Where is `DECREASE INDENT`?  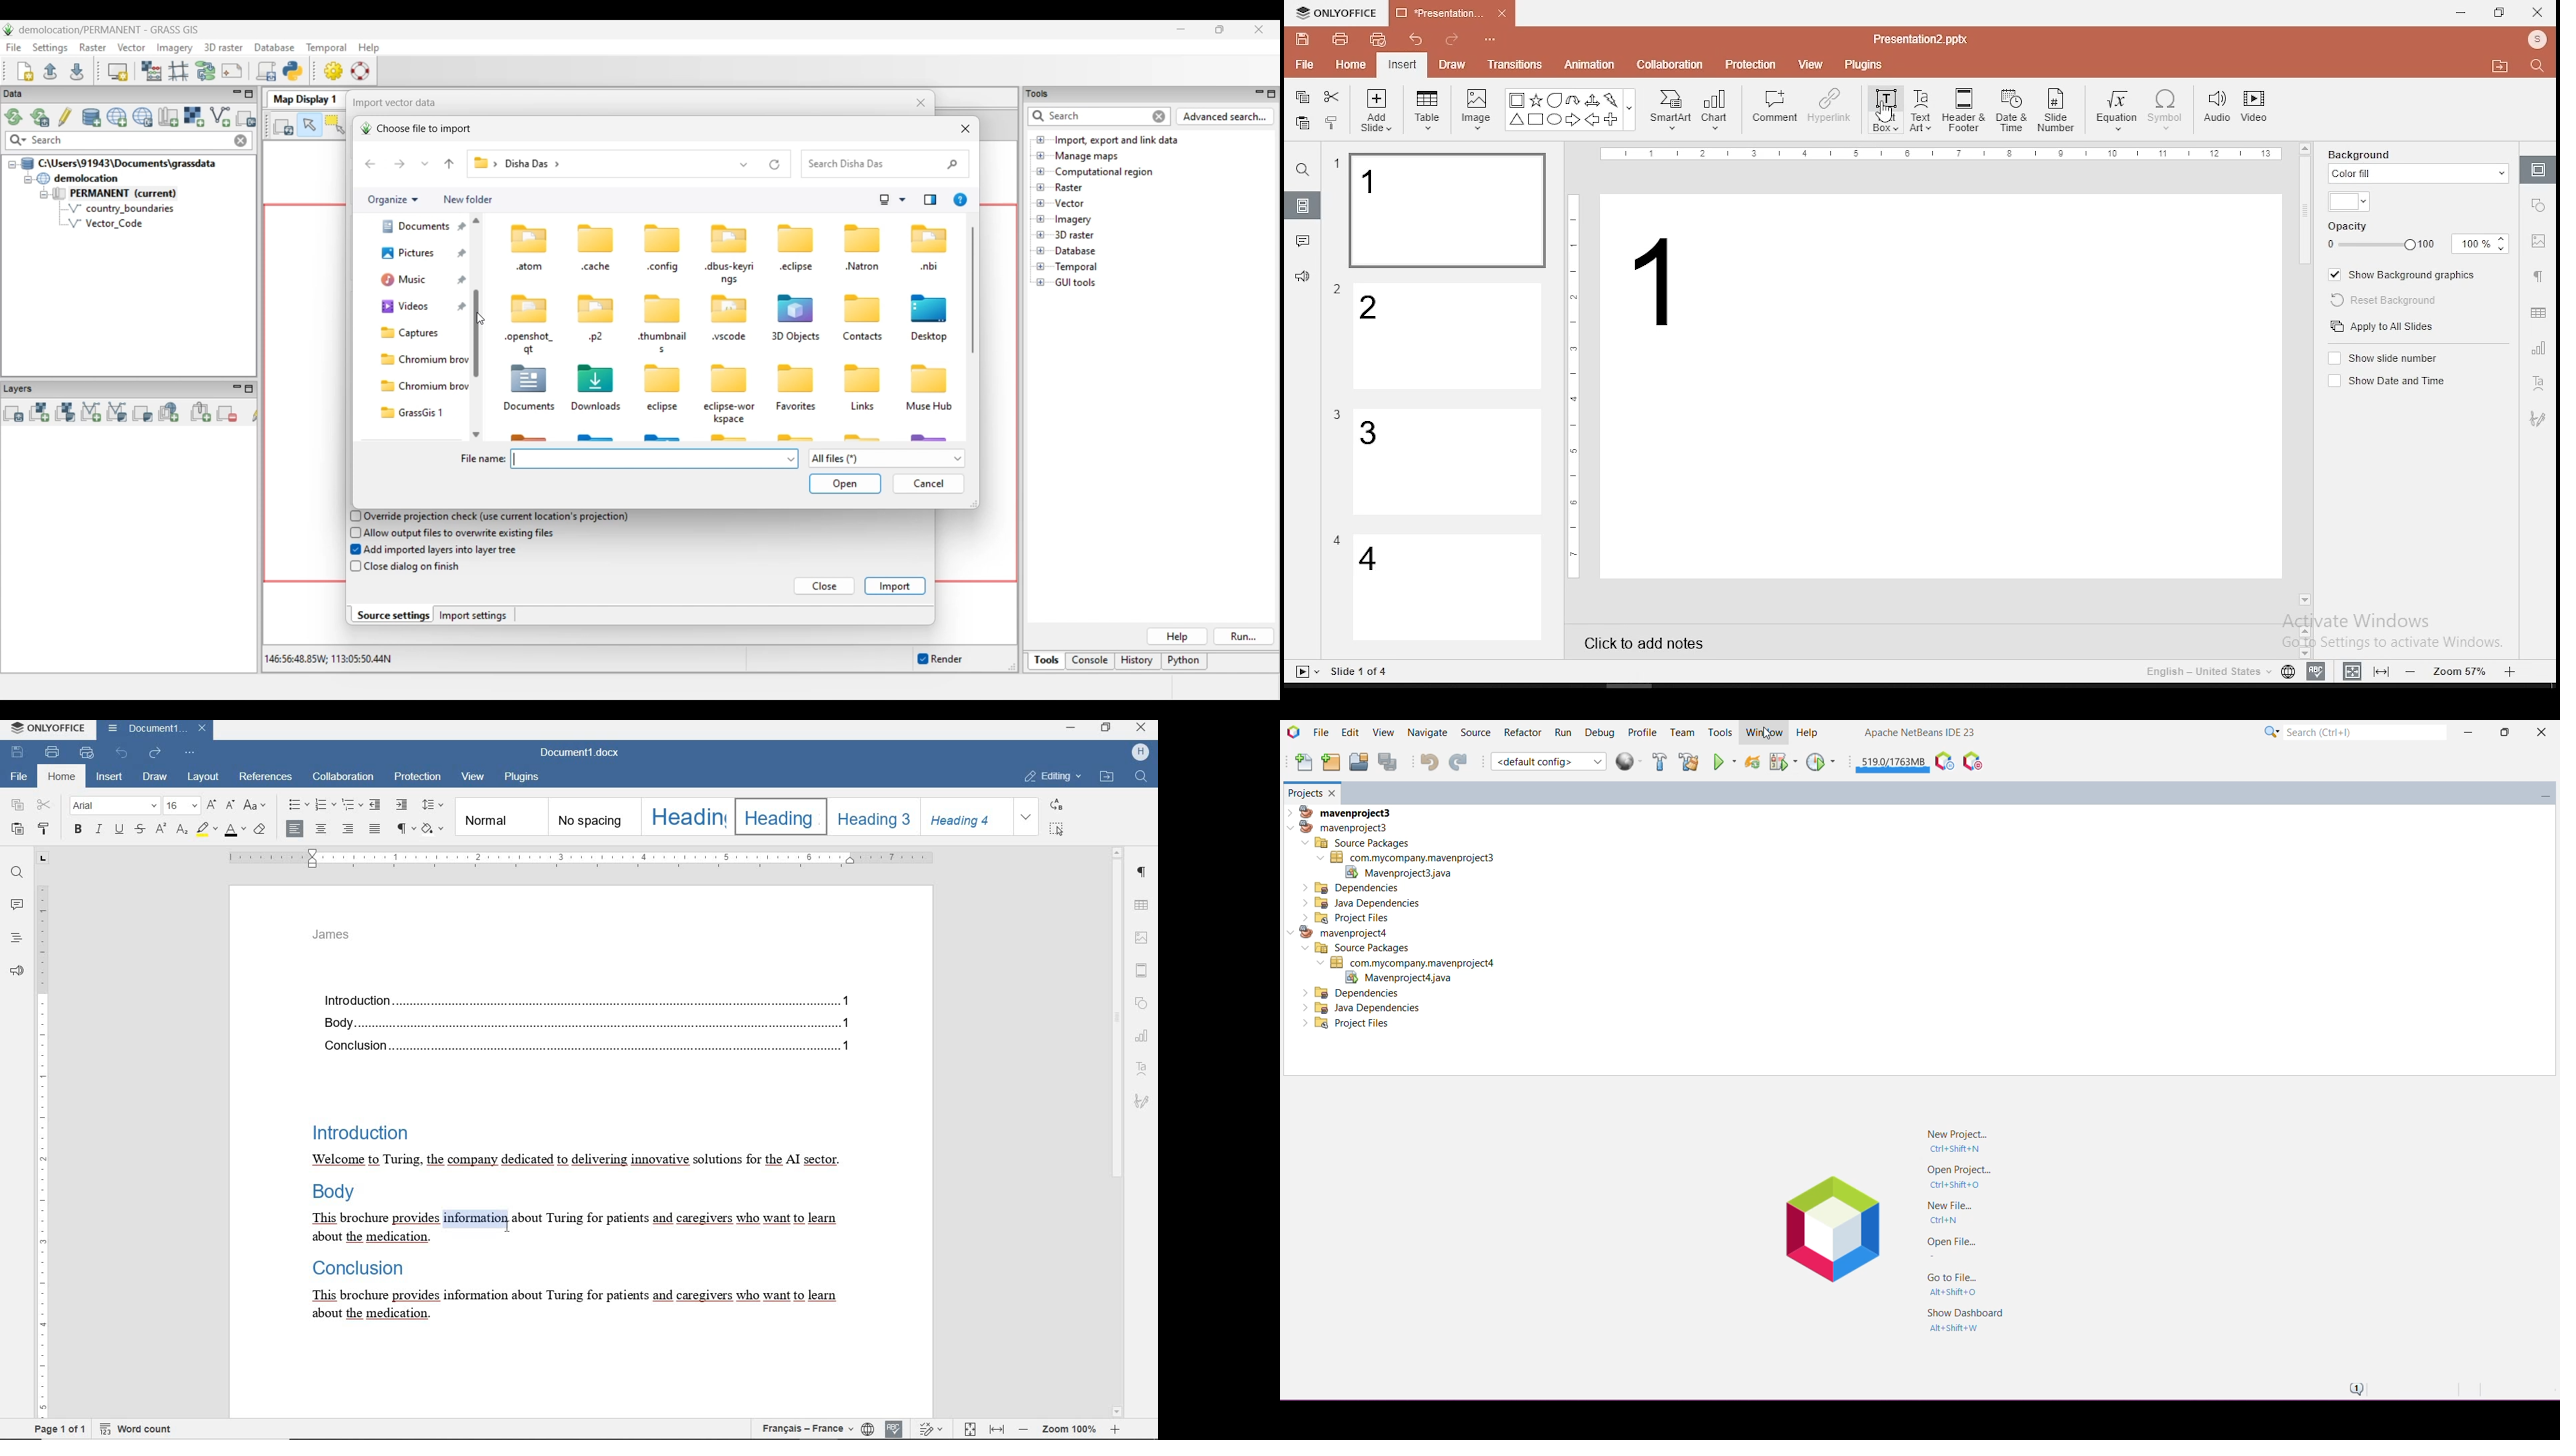
DECREASE INDENT is located at coordinates (377, 804).